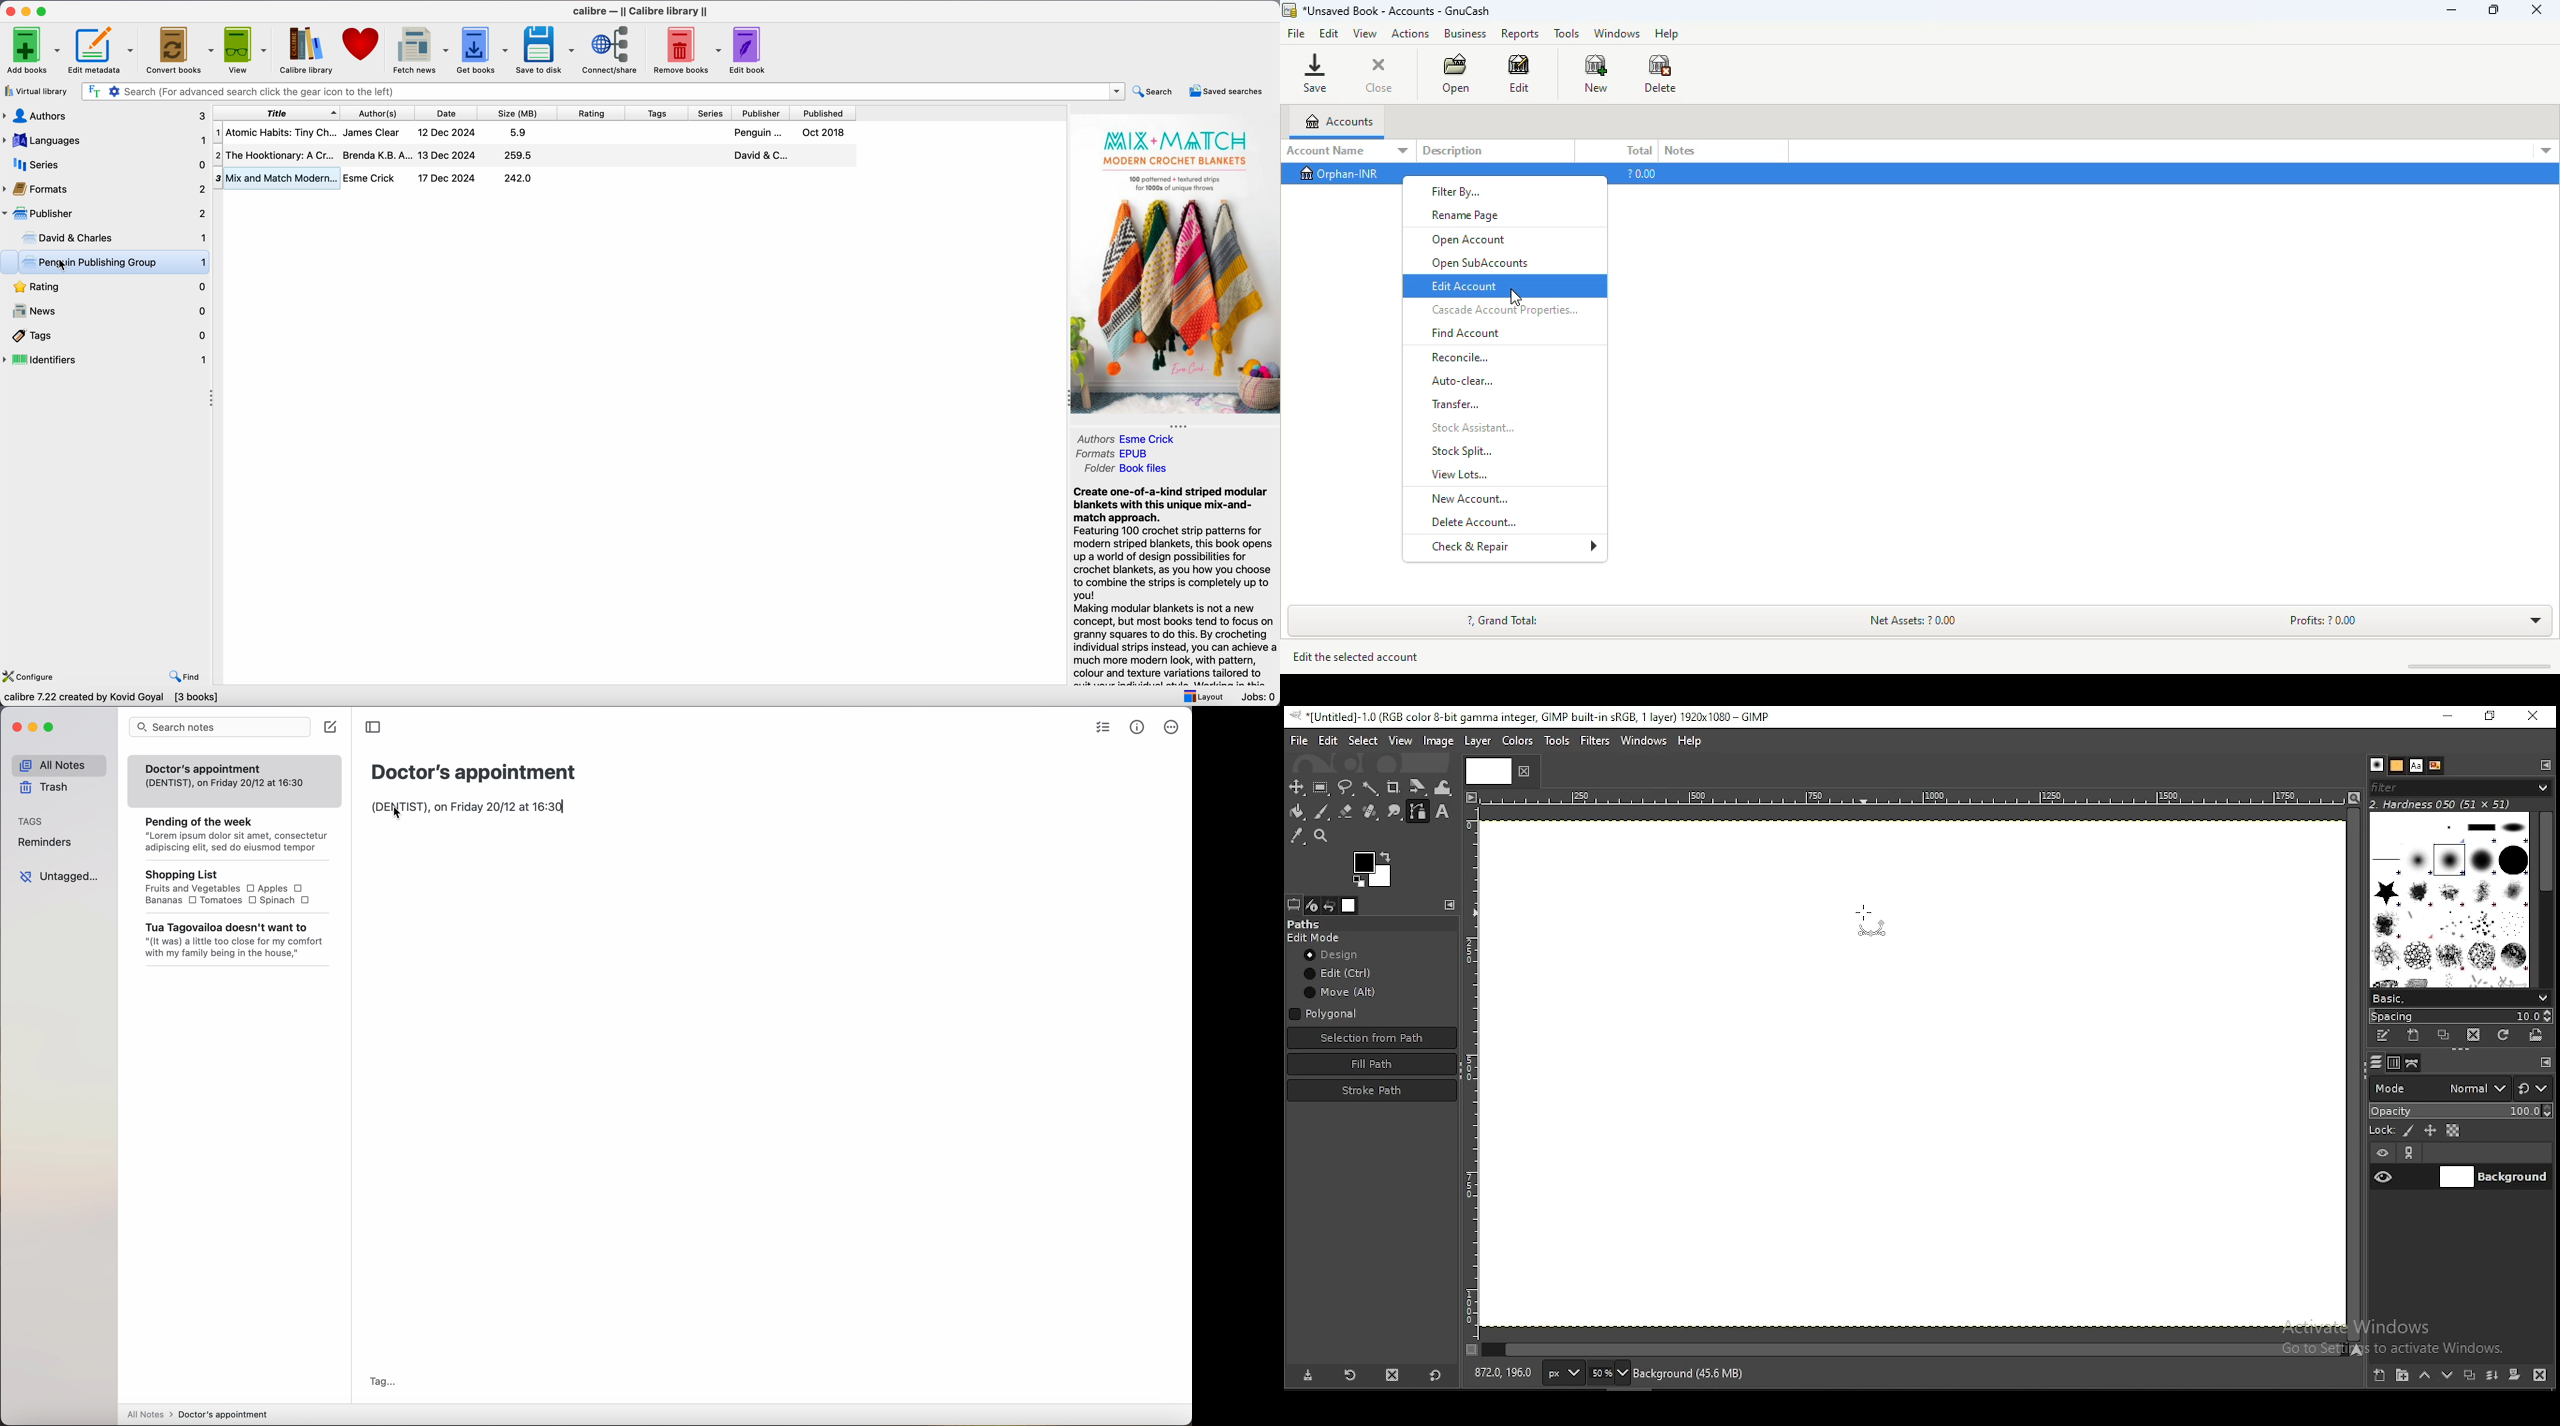  Describe the element at coordinates (1336, 954) in the screenshot. I see `design` at that location.